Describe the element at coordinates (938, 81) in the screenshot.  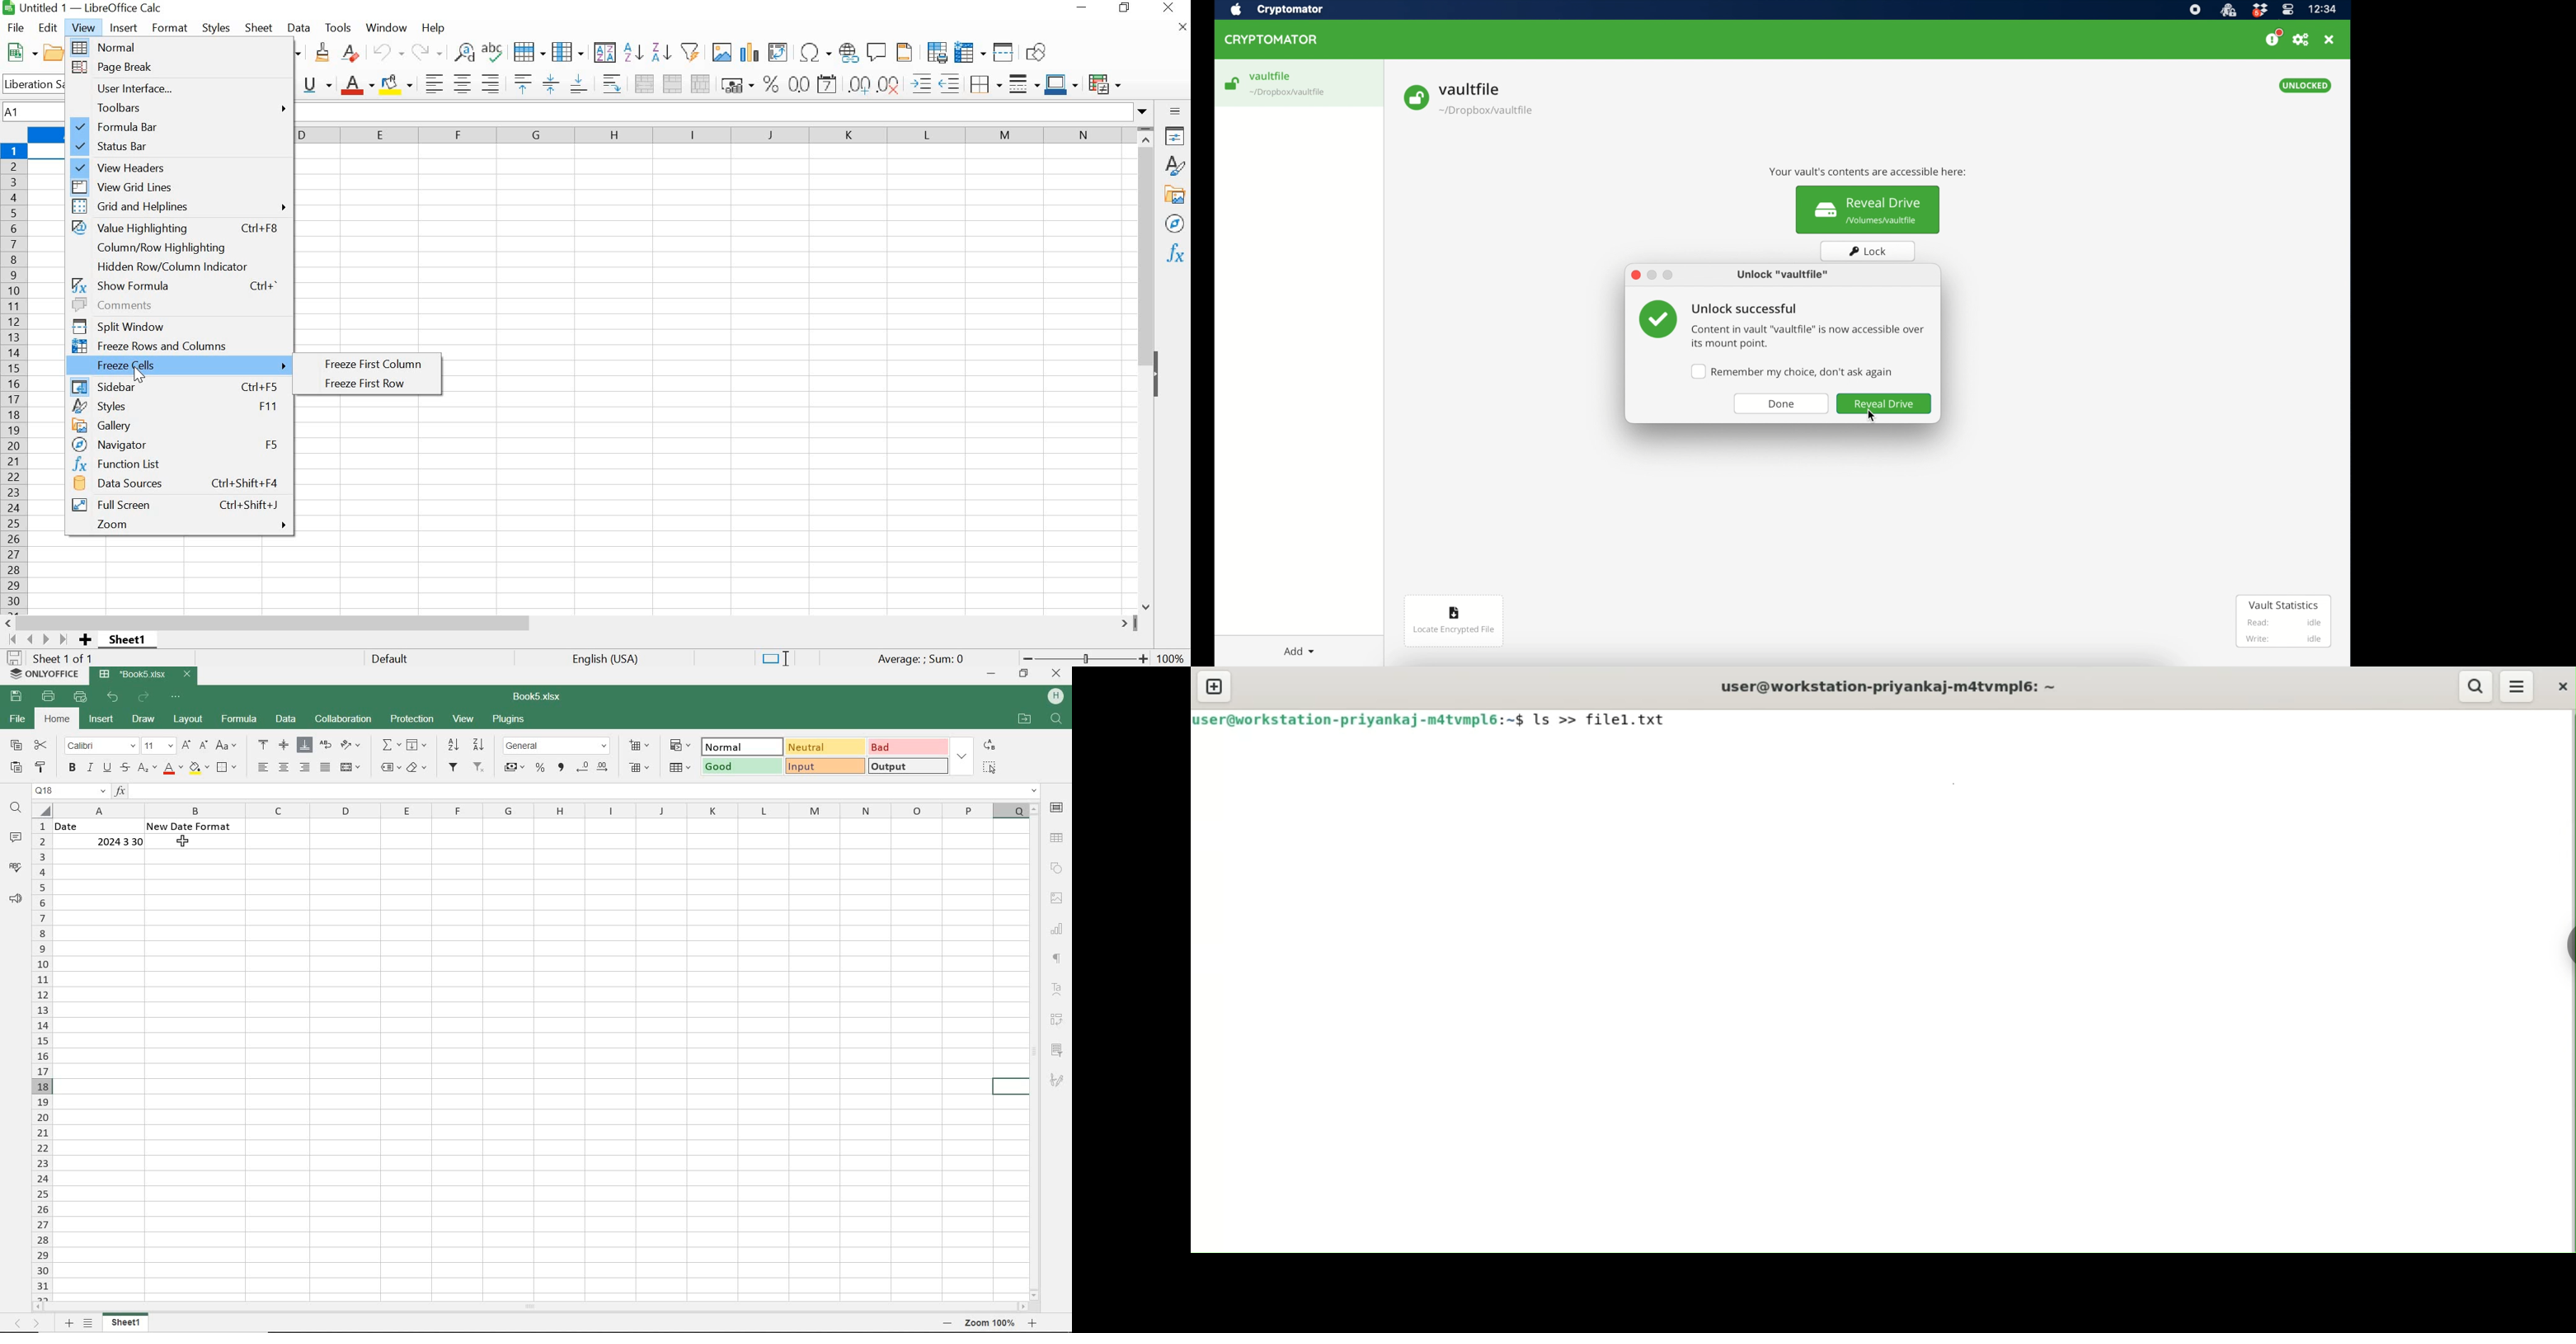
I see `INCREASE INDENT` at that location.